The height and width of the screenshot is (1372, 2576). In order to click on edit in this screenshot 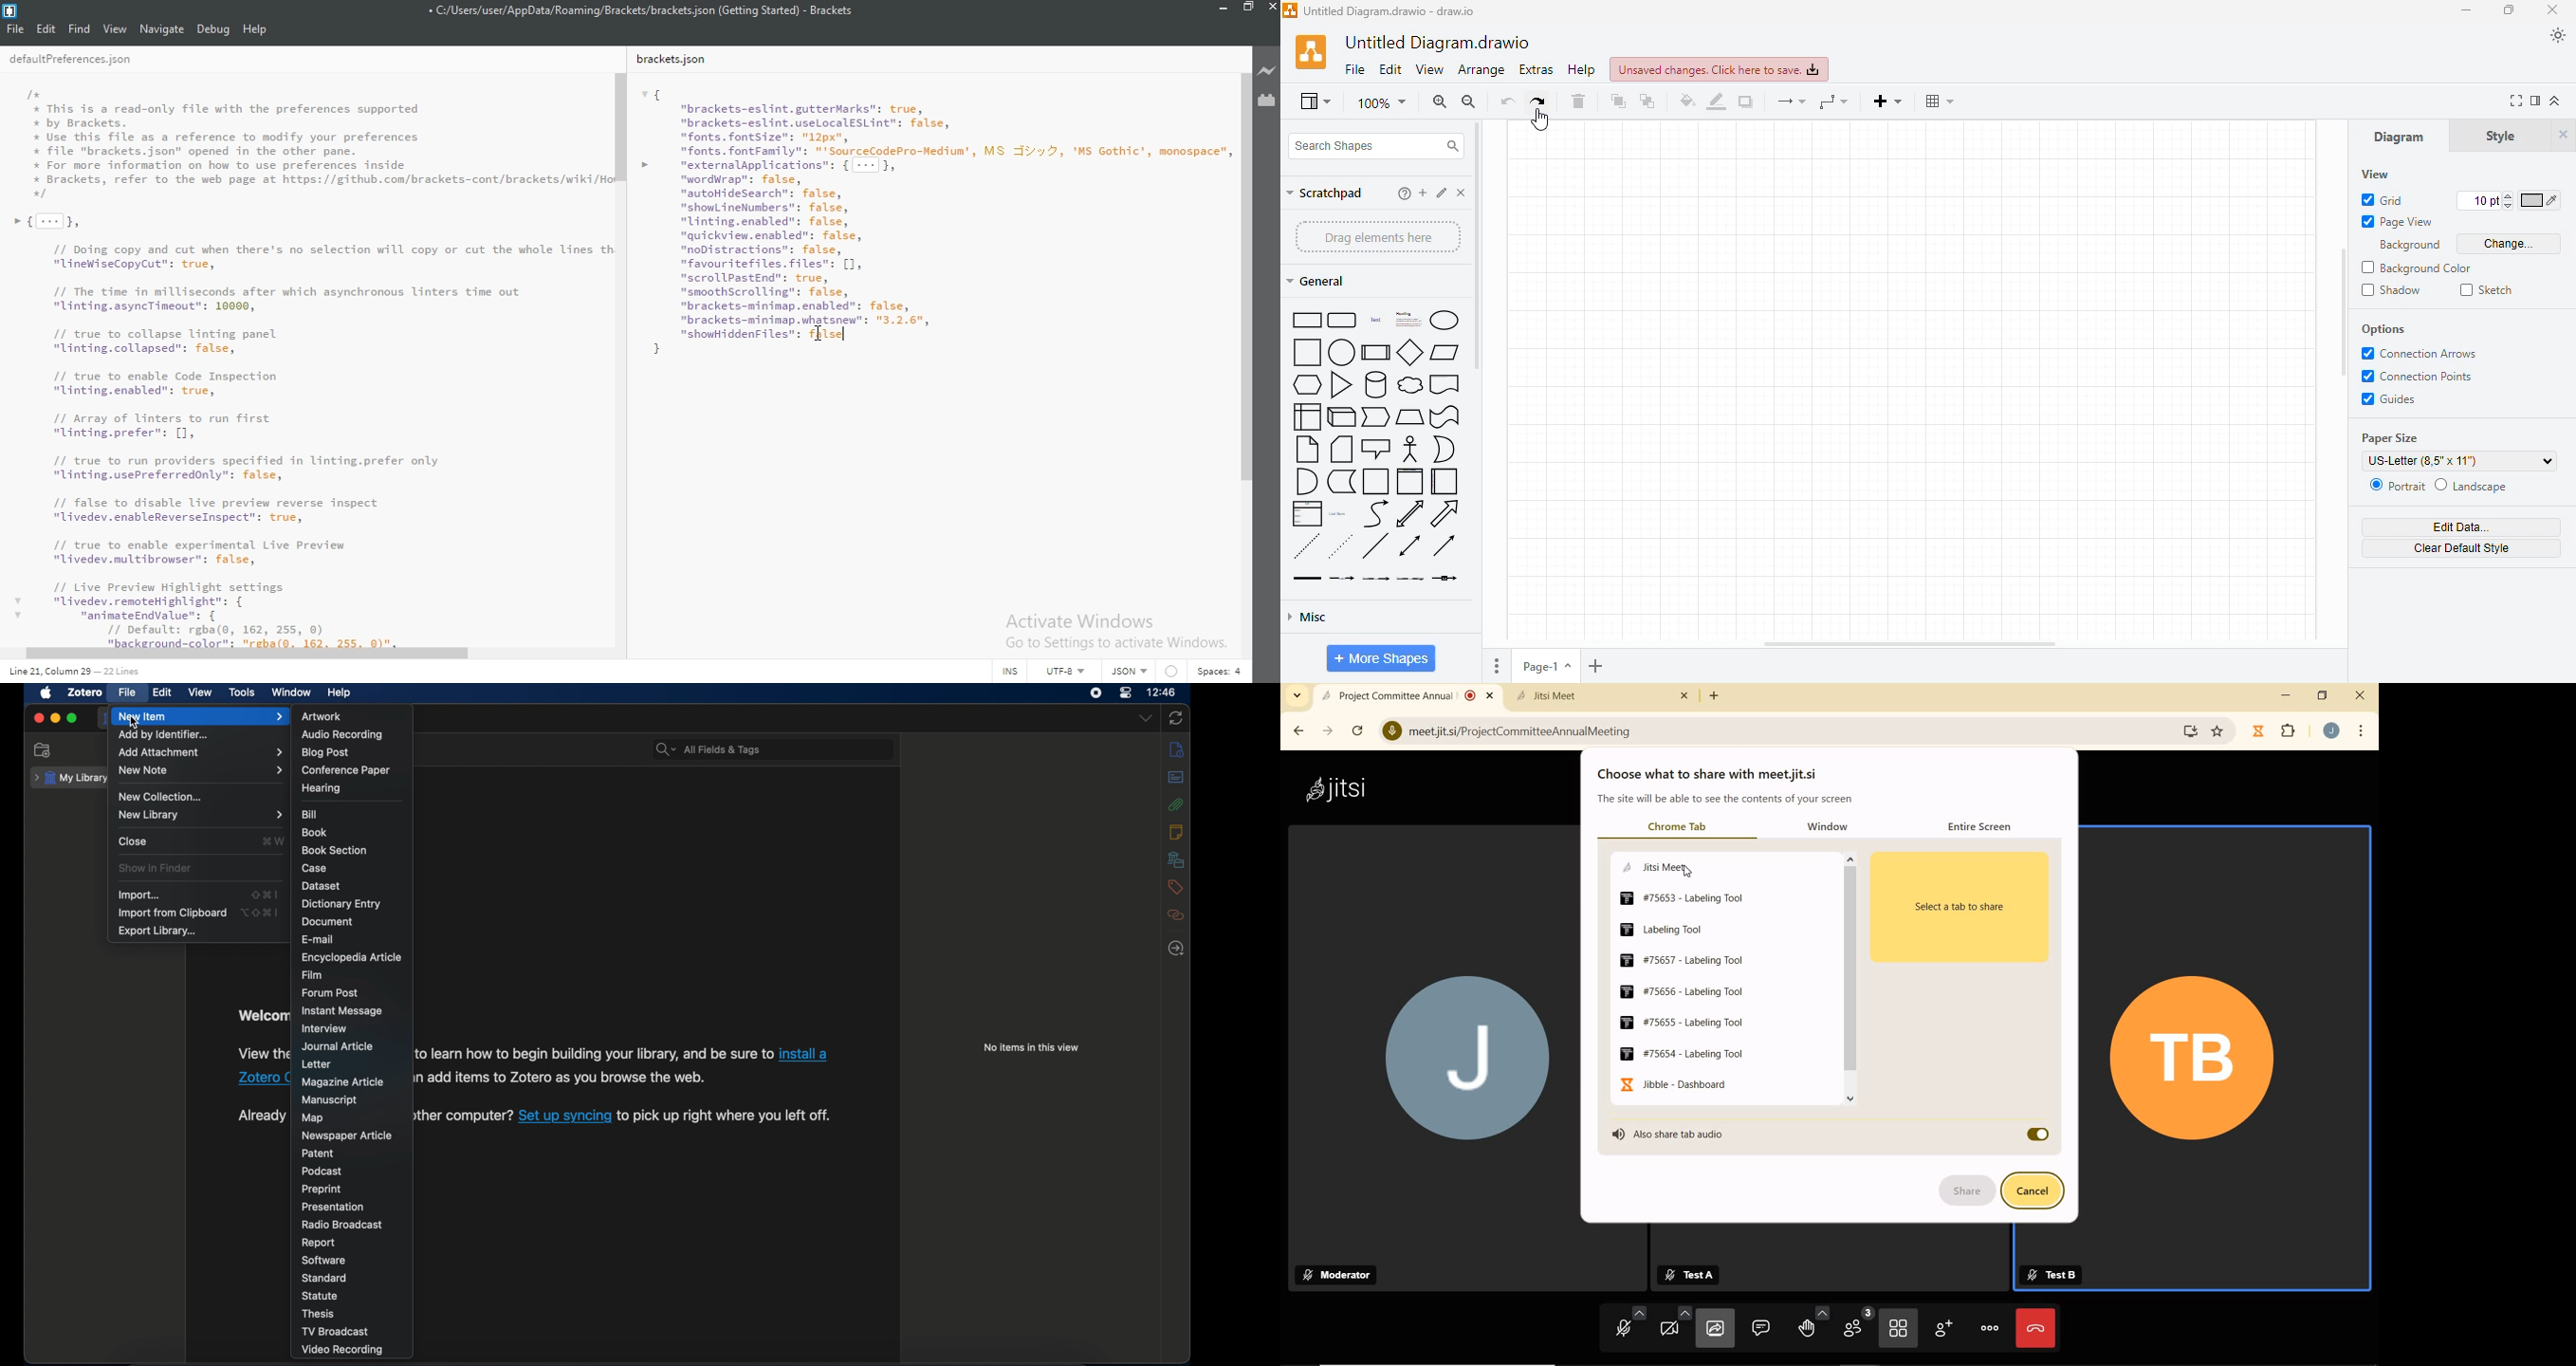, I will do `click(163, 692)`.